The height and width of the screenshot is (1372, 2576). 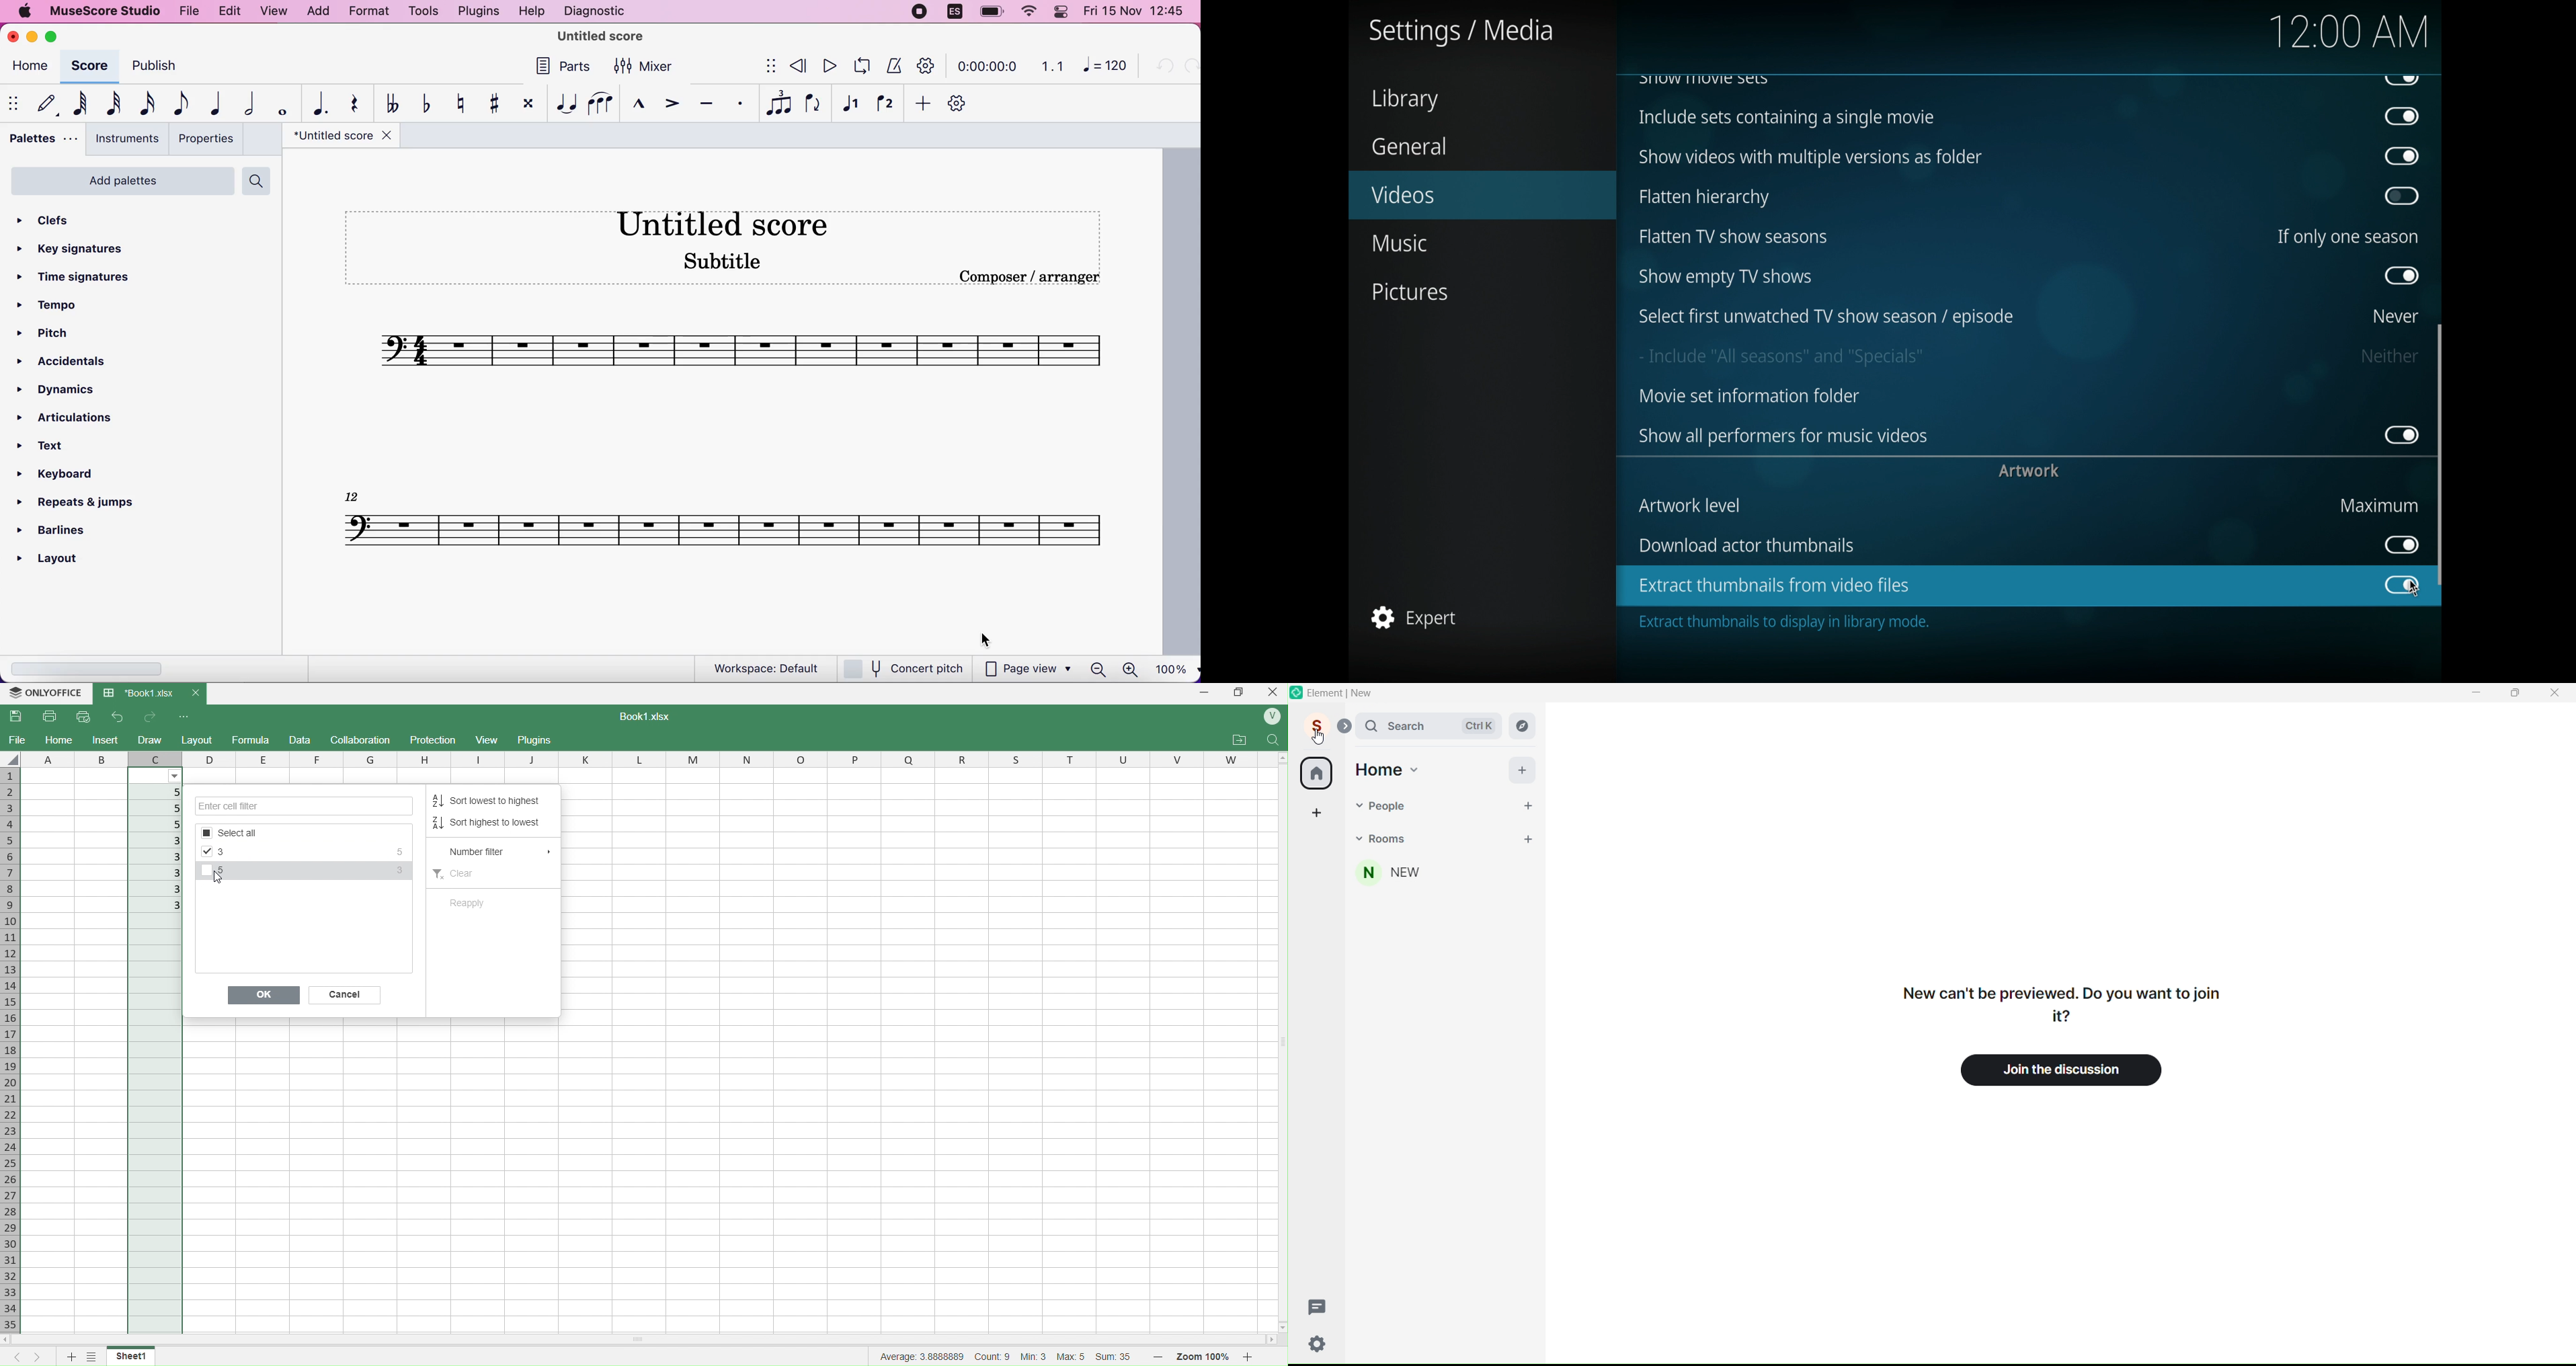 What do you see at coordinates (1784, 436) in the screenshot?
I see `showallperformers for  music videos` at bounding box center [1784, 436].